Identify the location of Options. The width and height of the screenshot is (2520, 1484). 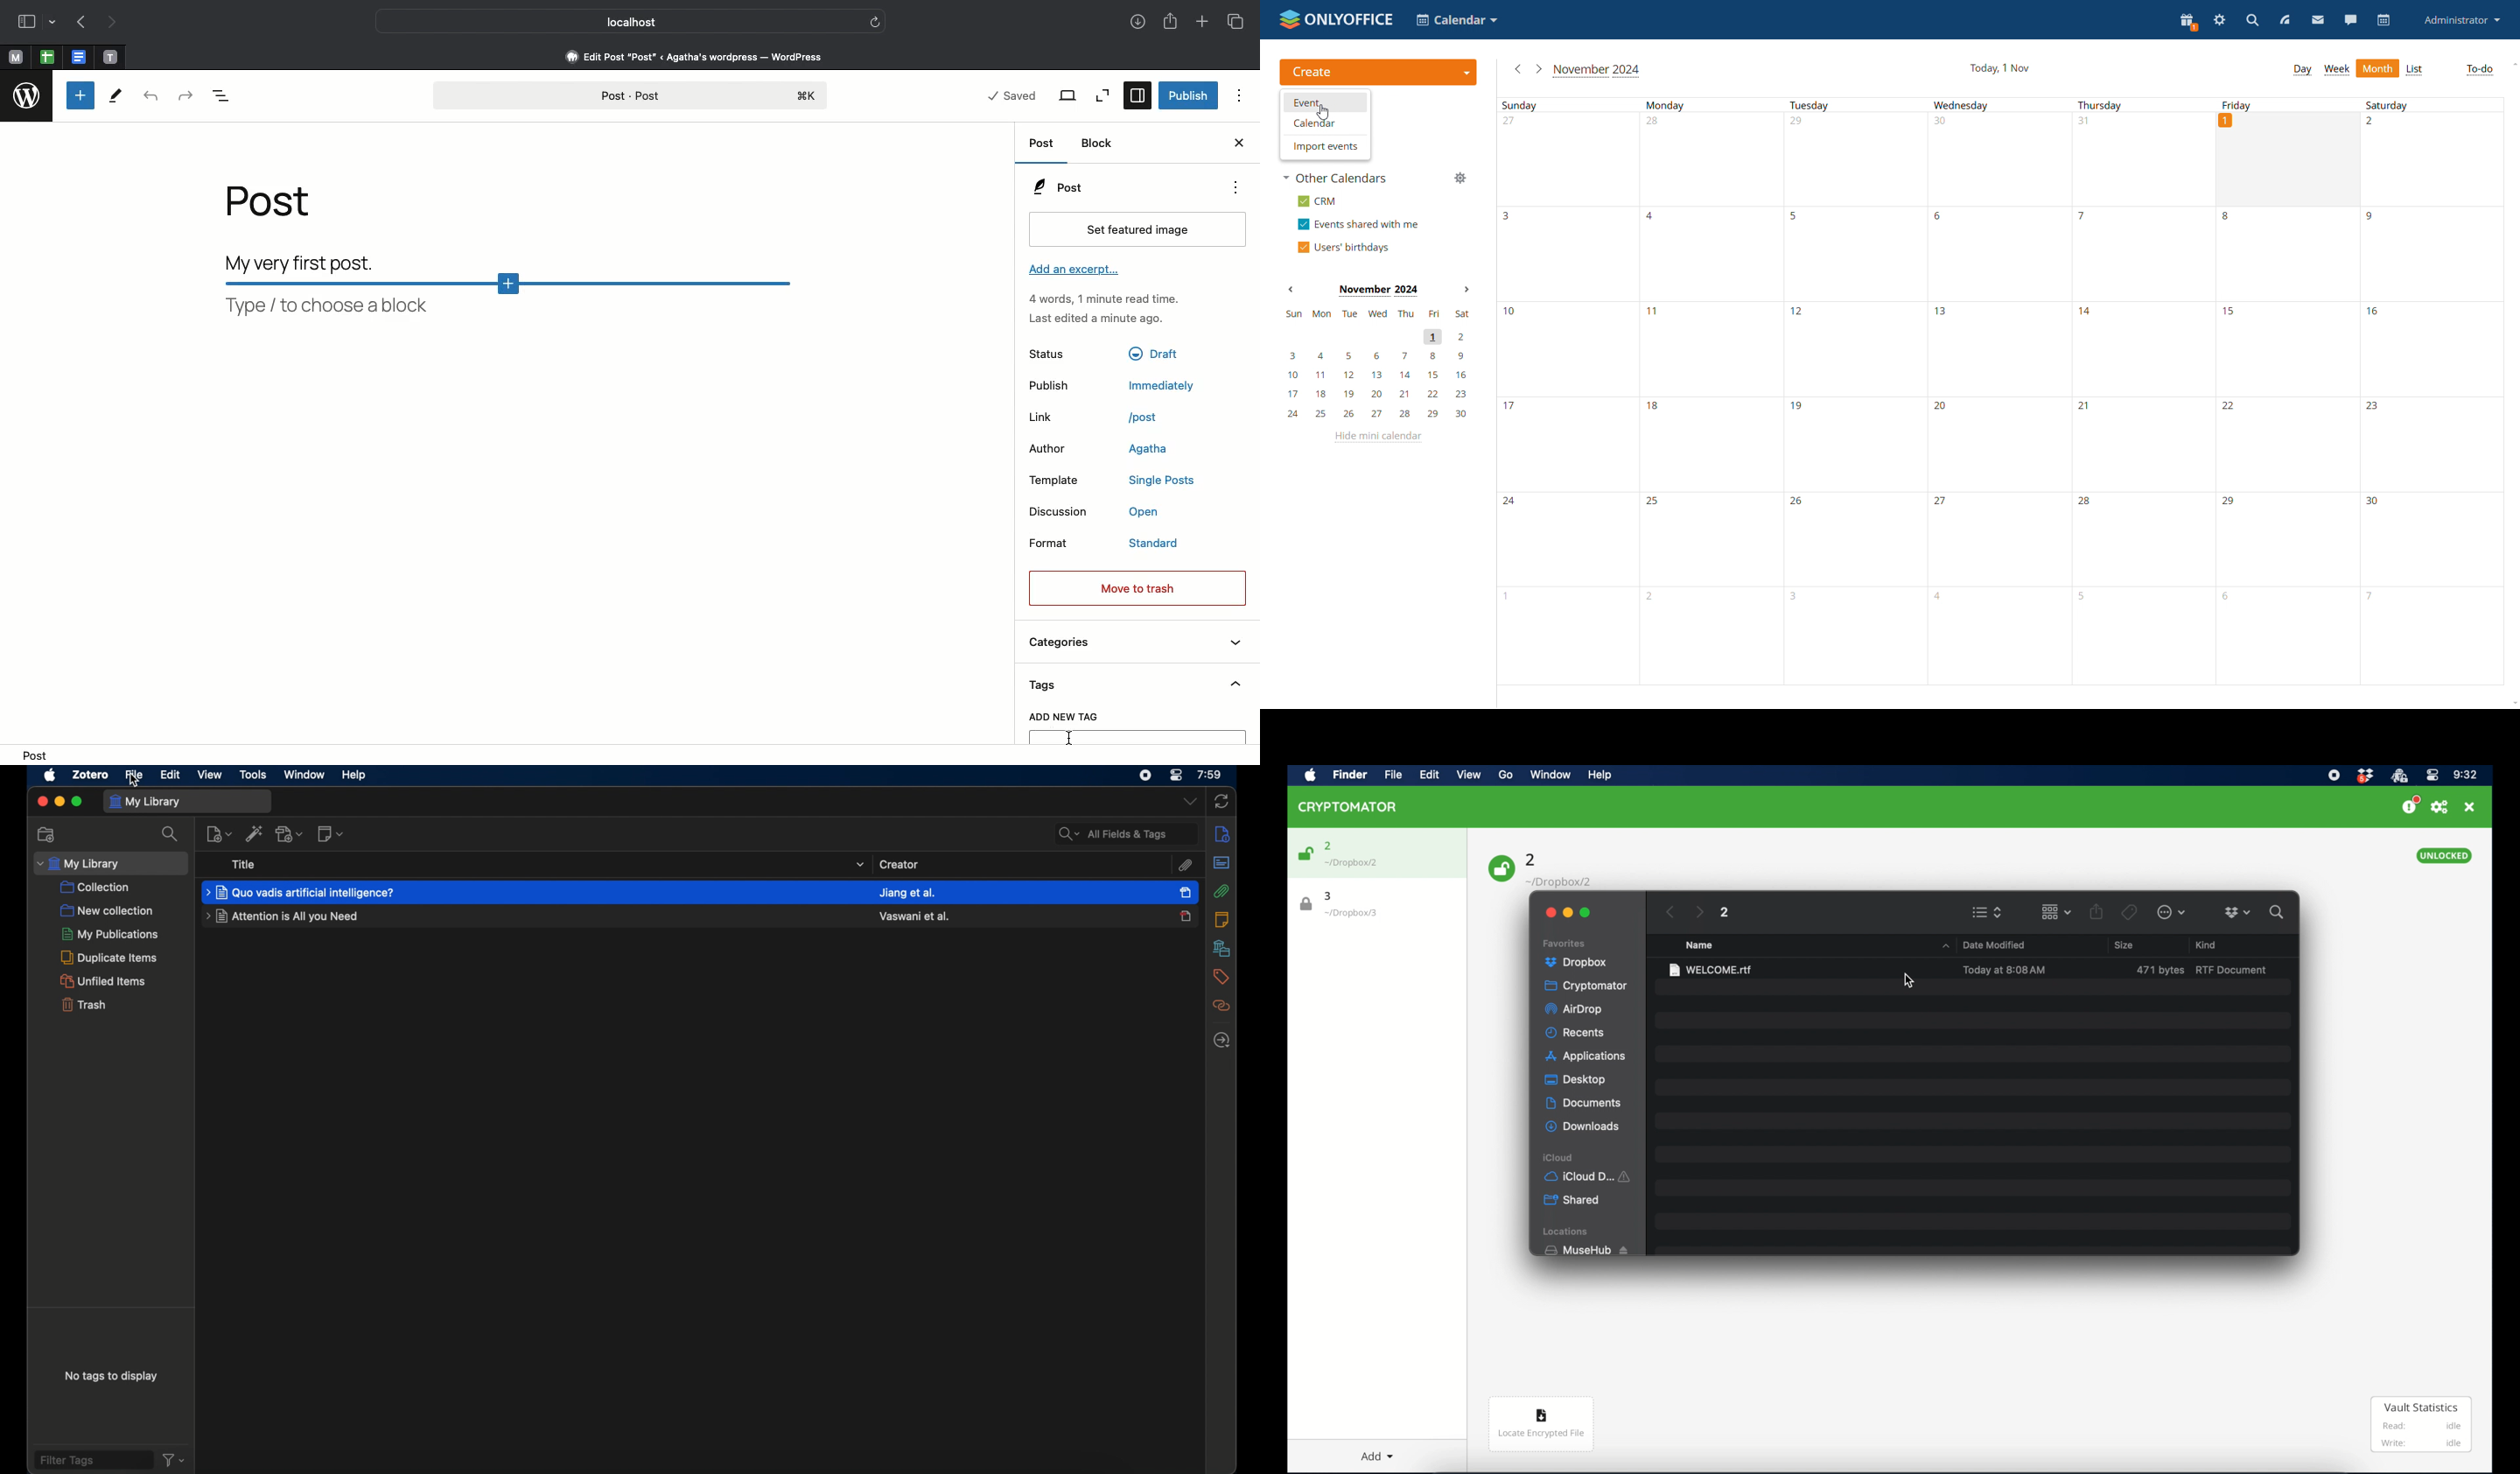
(1240, 98).